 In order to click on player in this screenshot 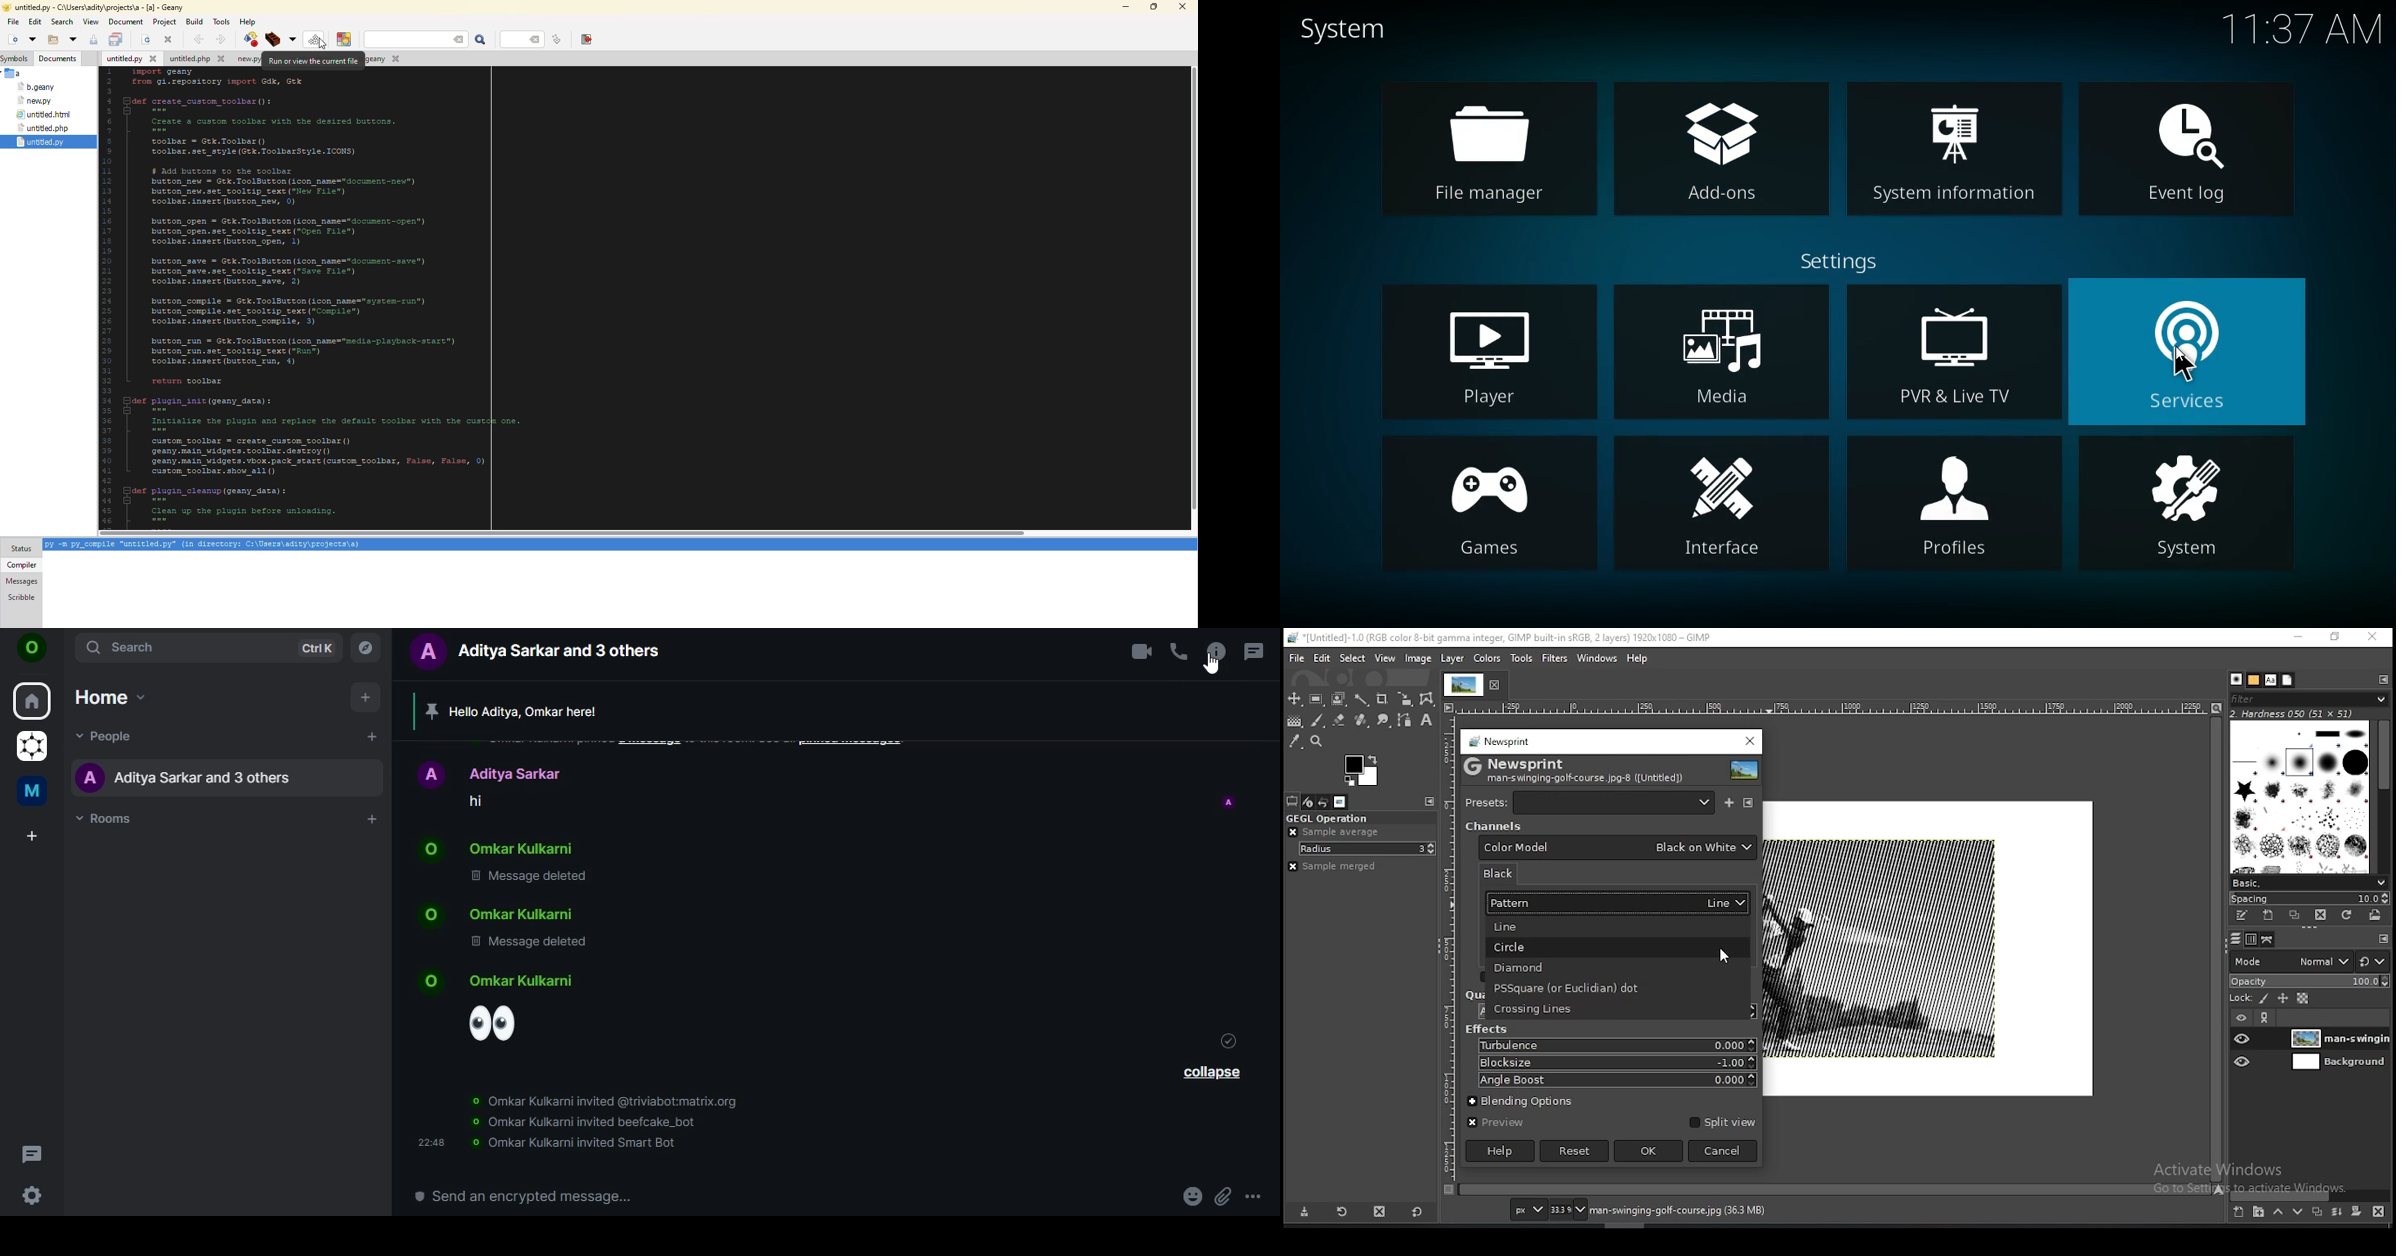, I will do `click(1484, 352)`.